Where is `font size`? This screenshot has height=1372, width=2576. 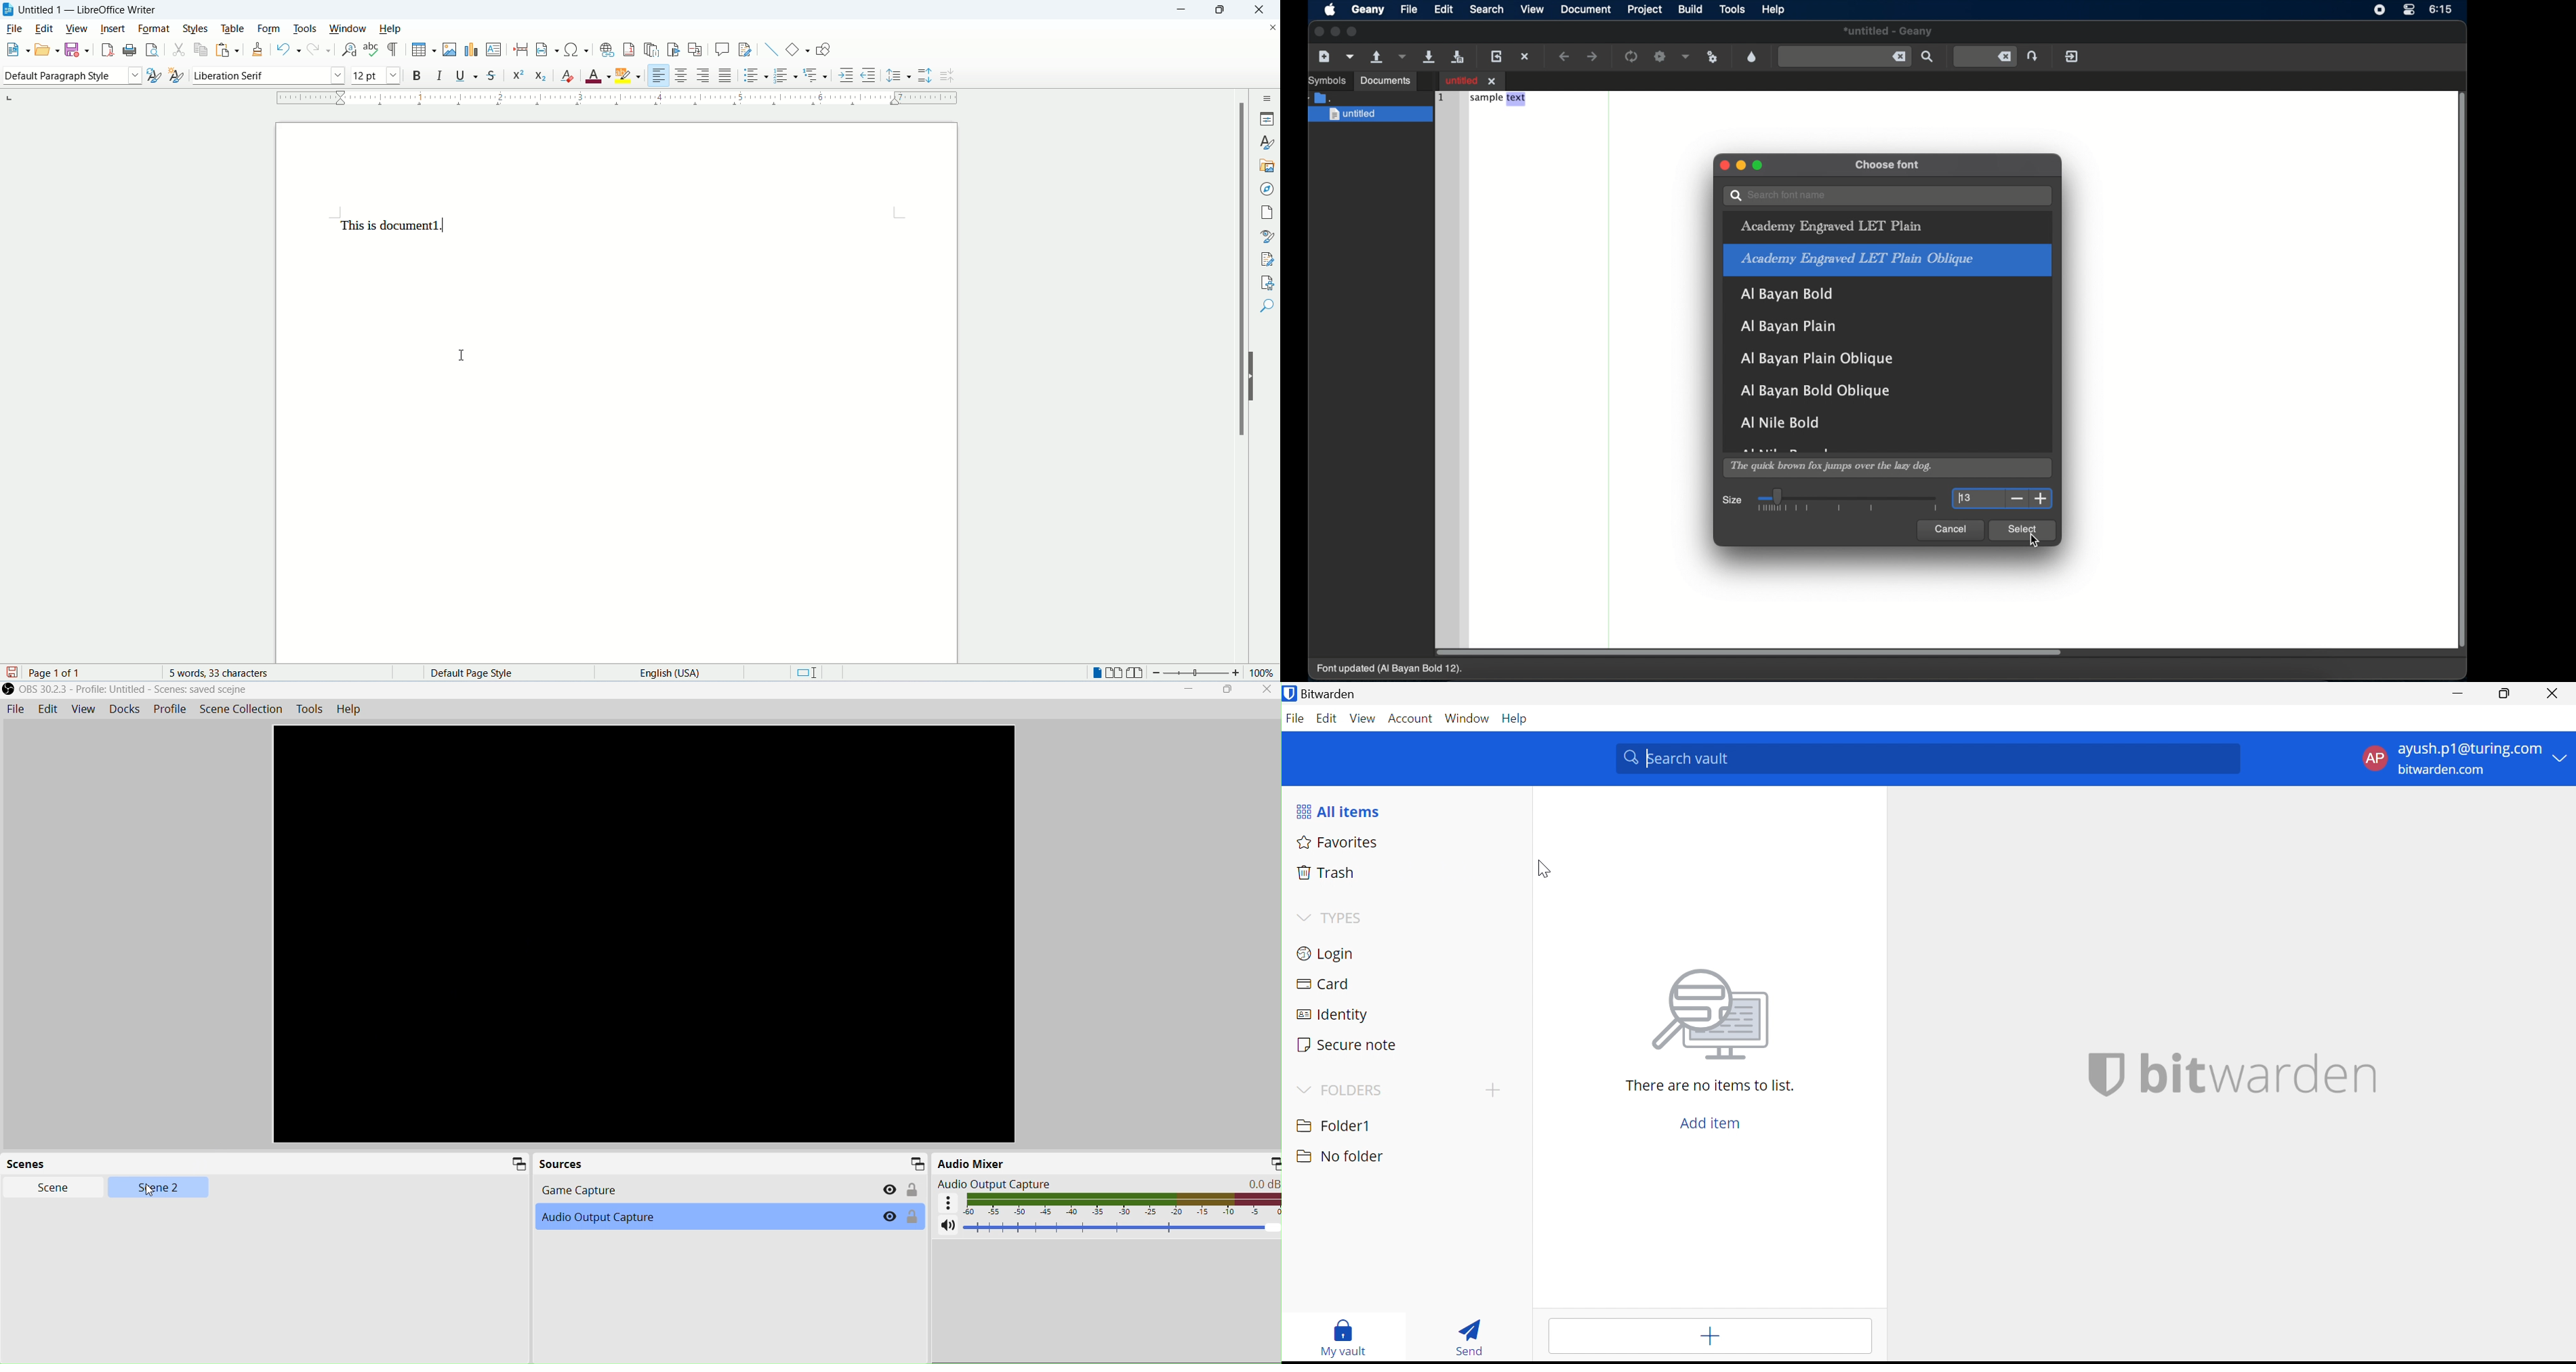 font size is located at coordinates (374, 75).